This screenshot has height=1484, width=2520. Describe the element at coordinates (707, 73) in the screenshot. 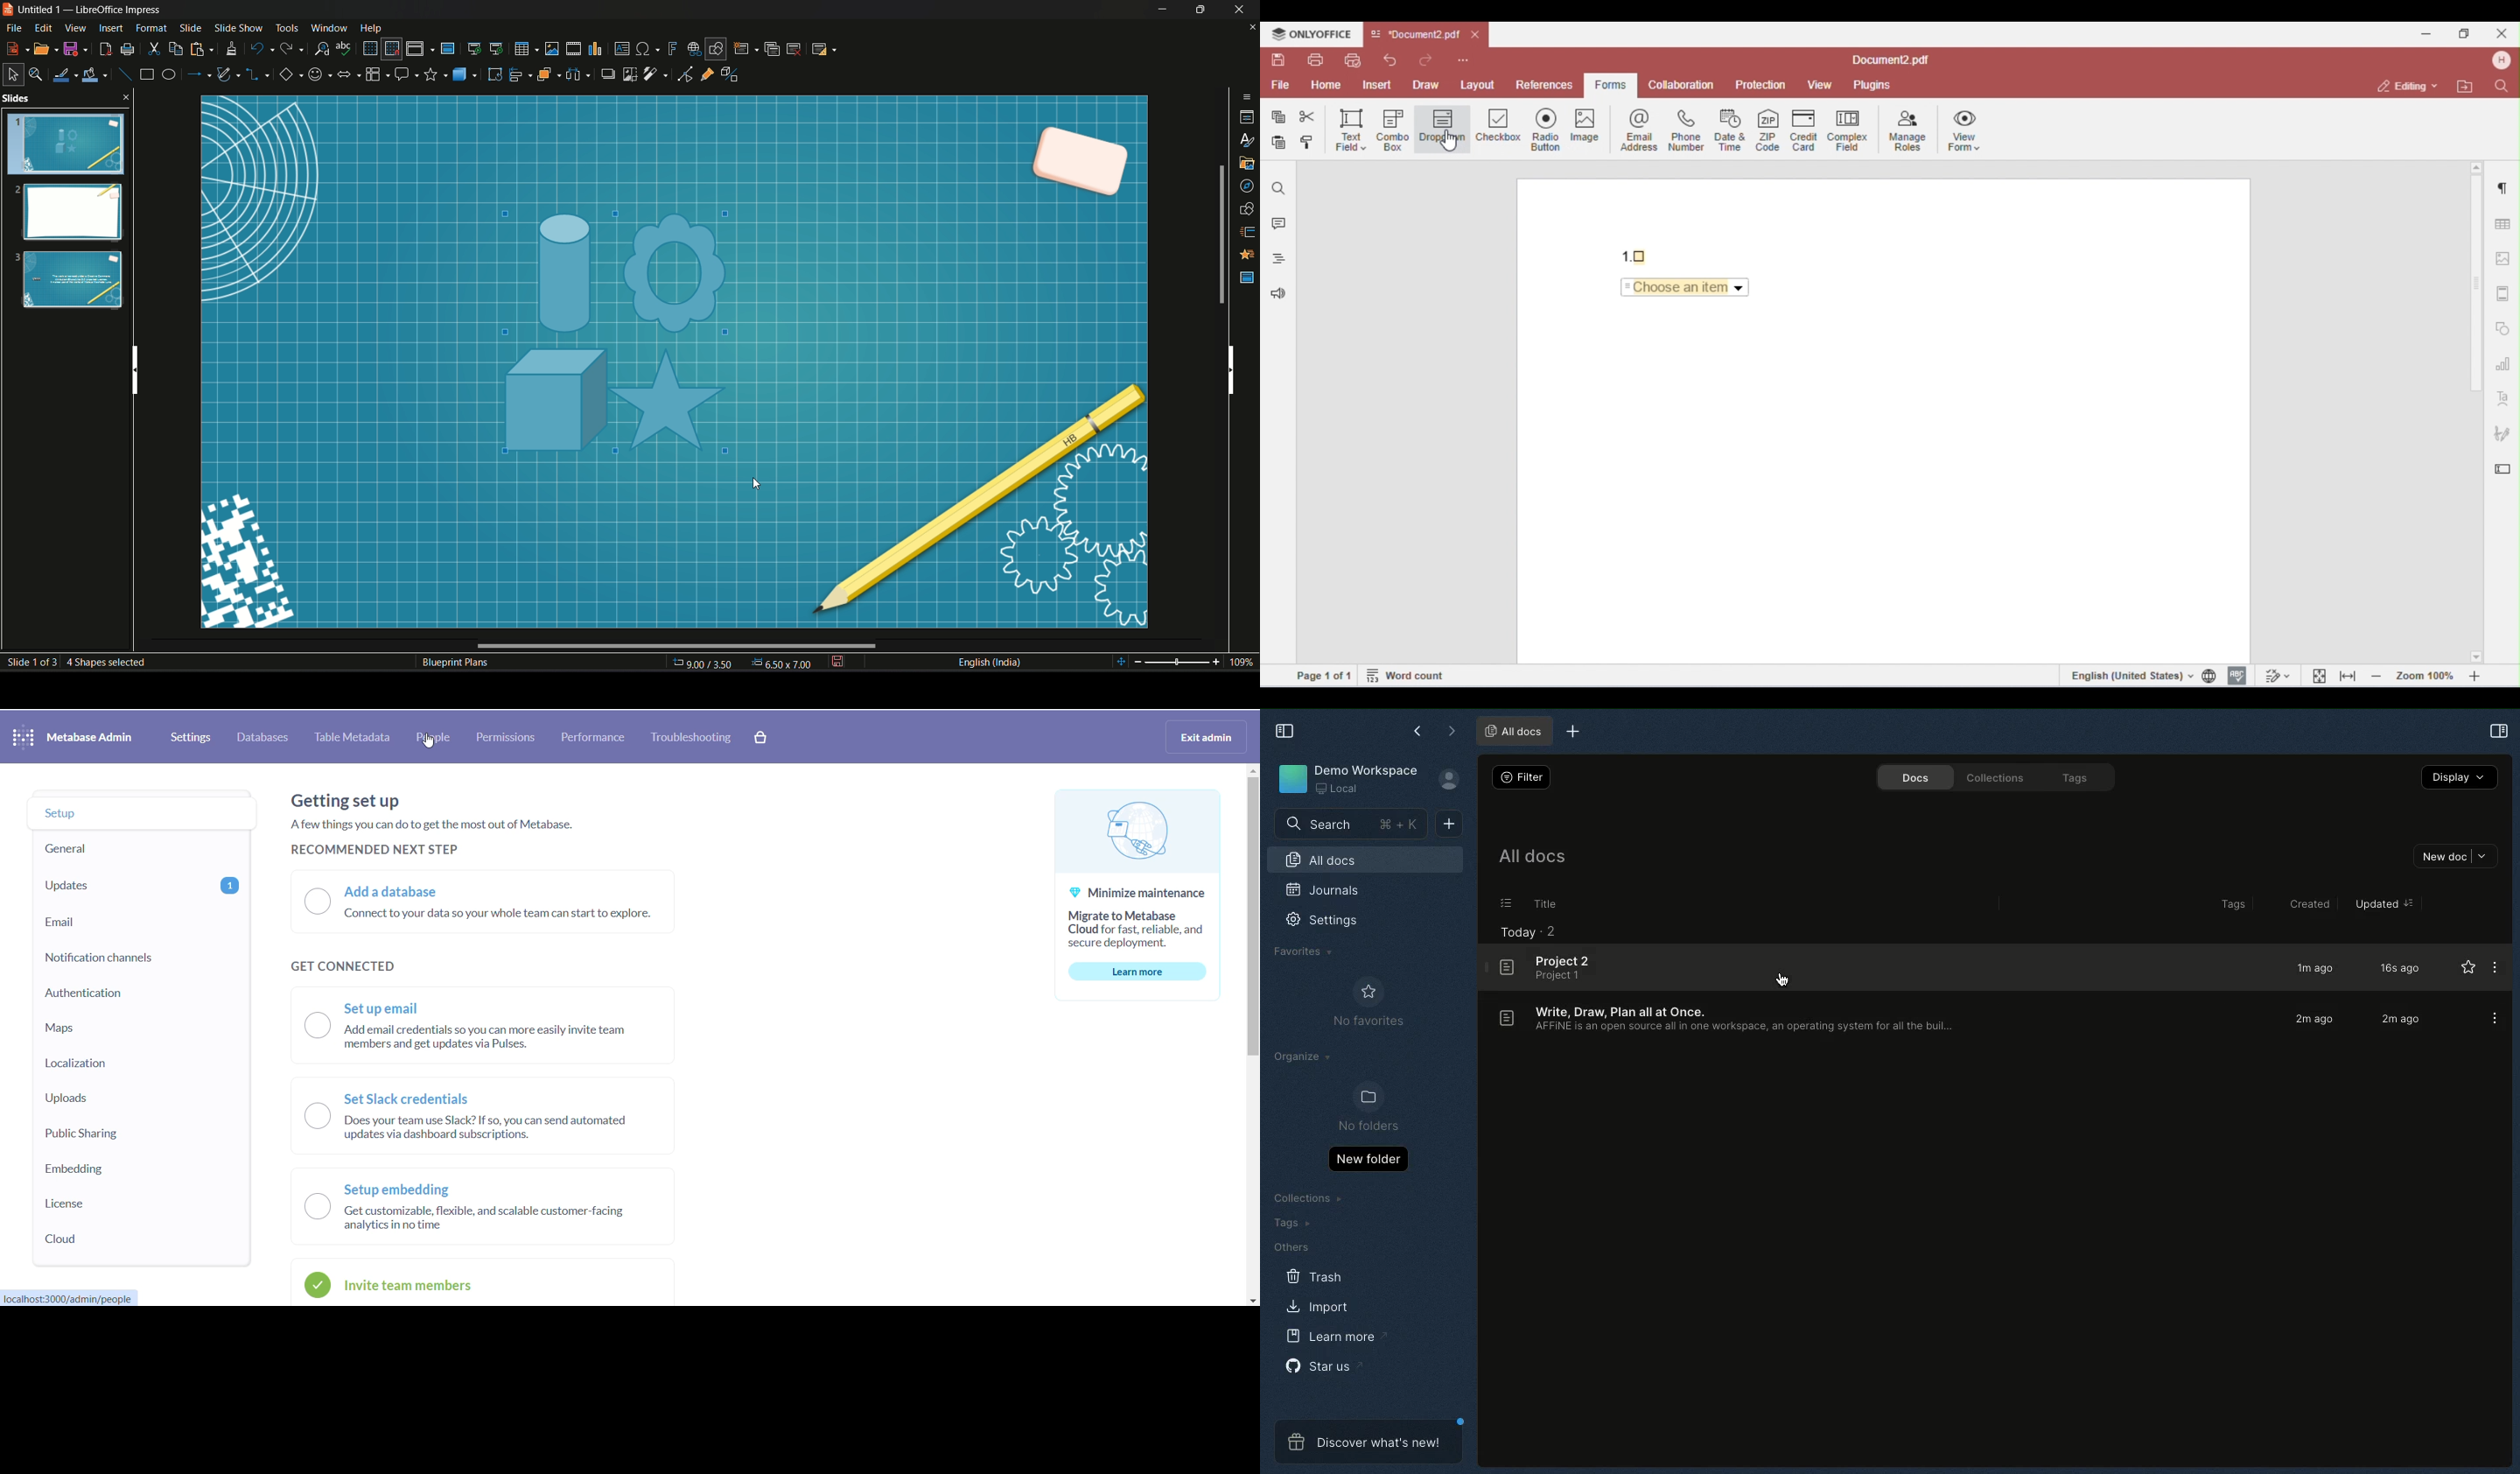

I see `gluepoint` at that location.